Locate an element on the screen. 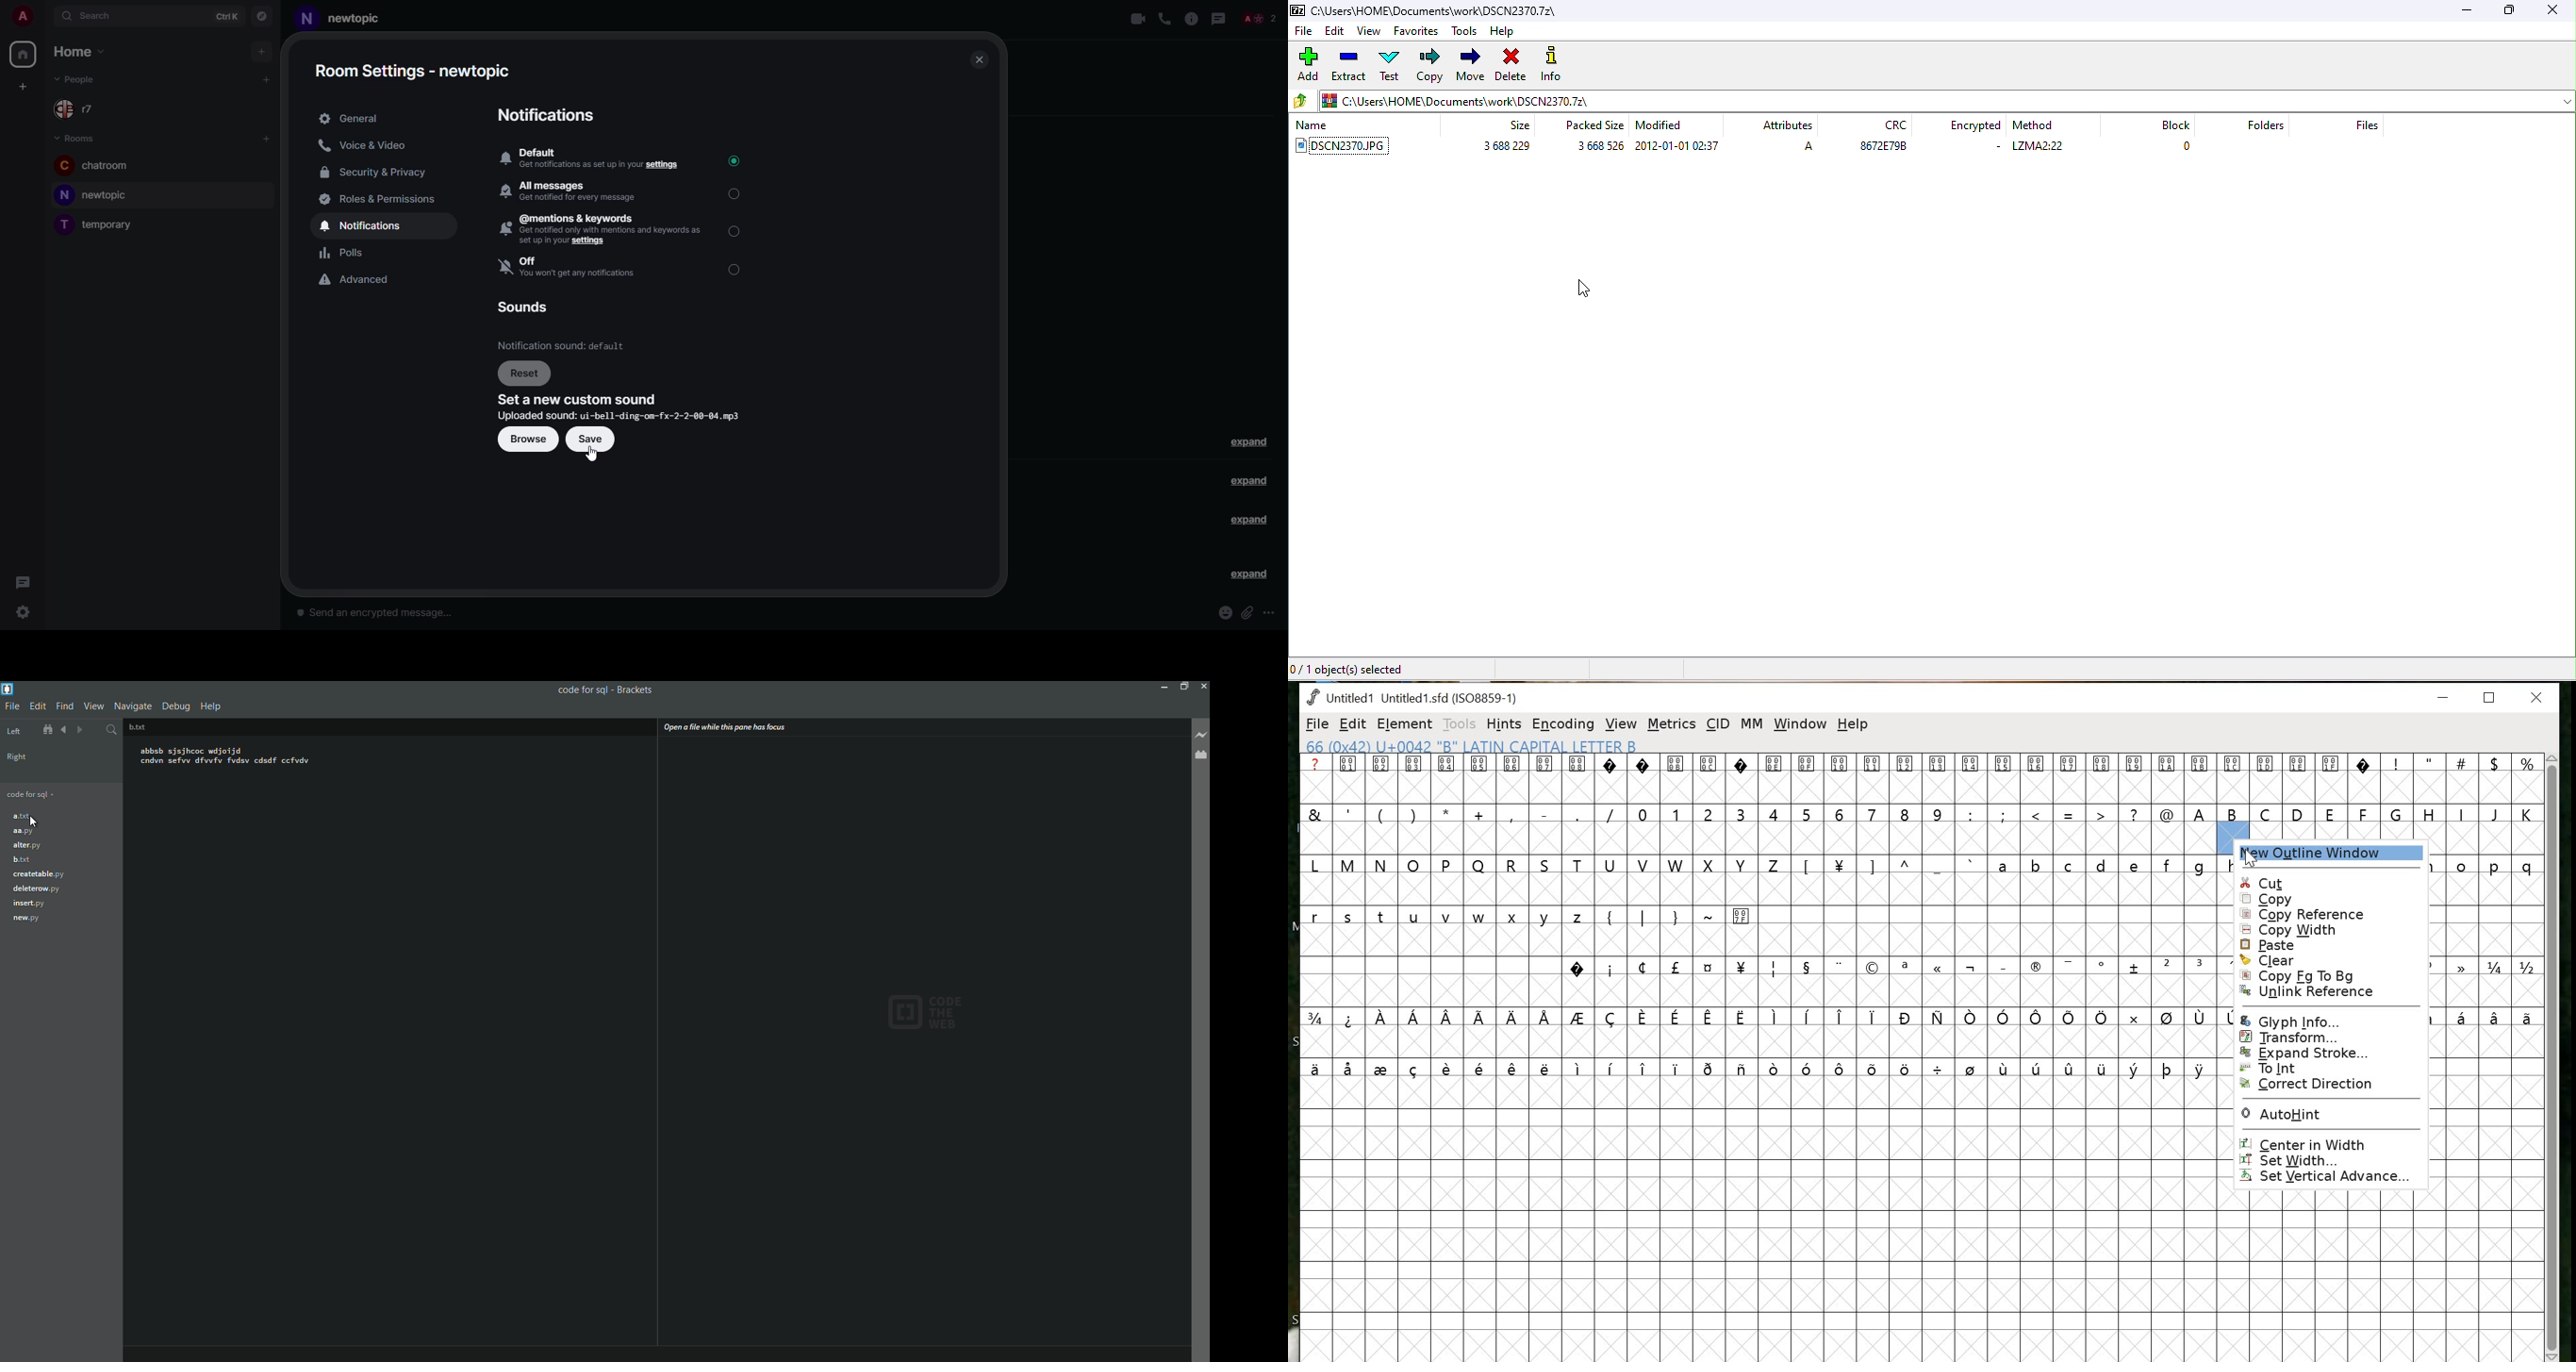  cursor is located at coordinates (594, 456).